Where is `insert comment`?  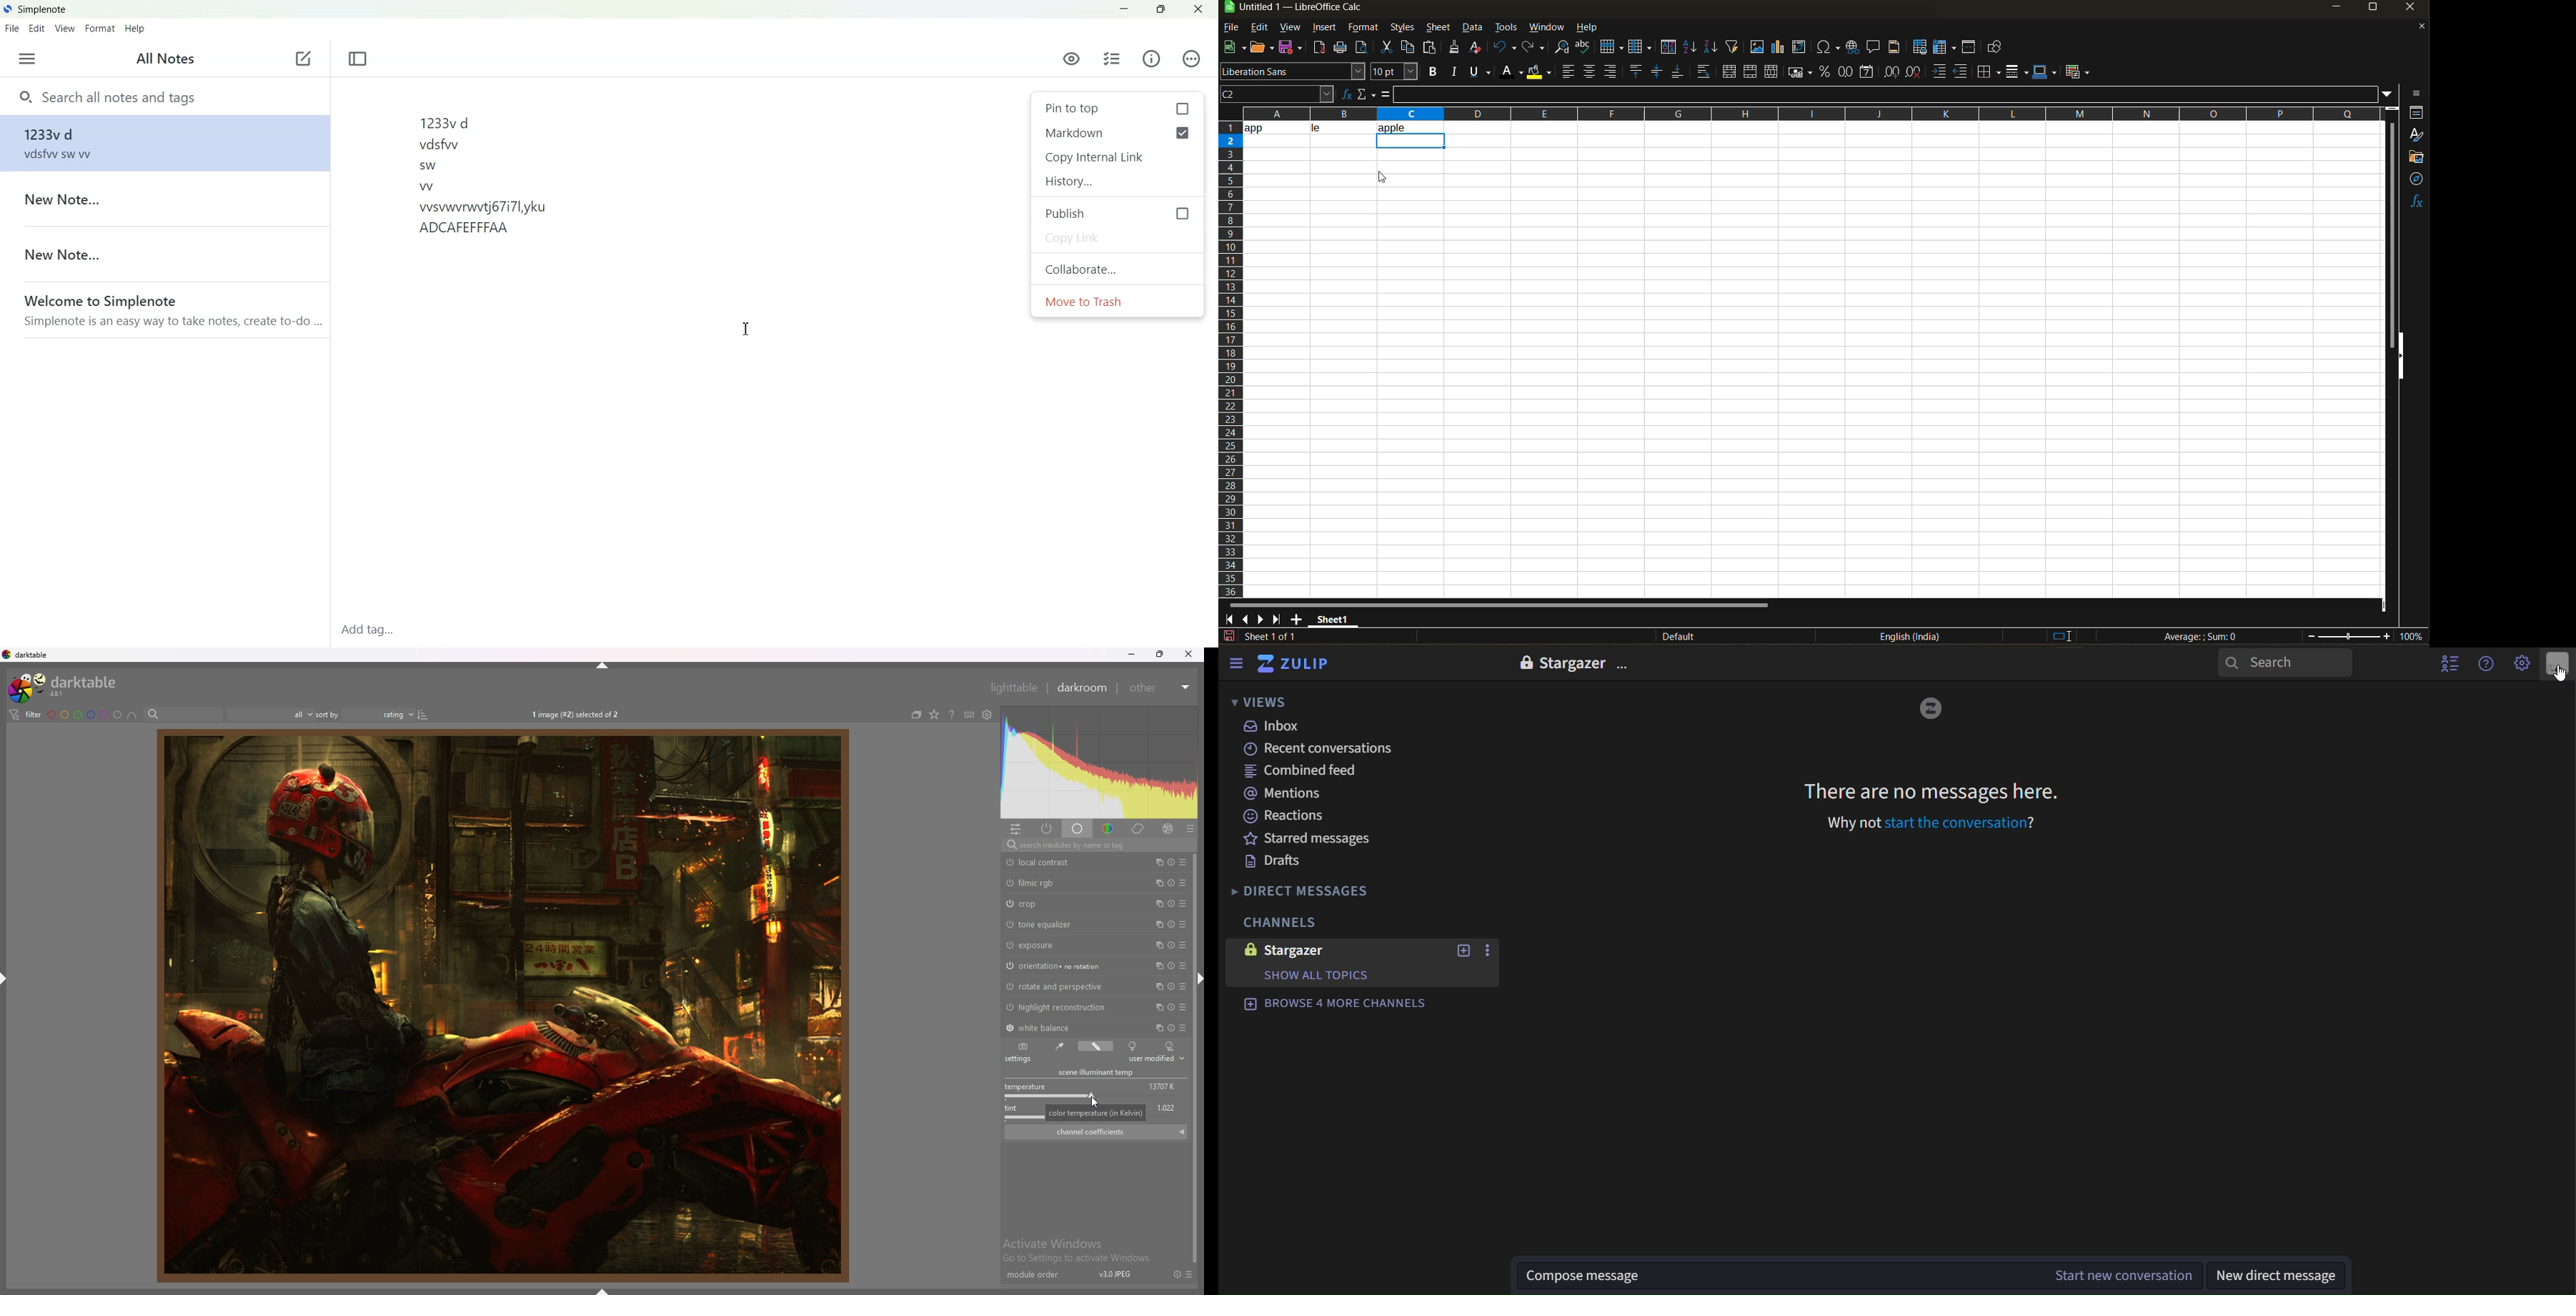
insert comment is located at coordinates (1874, 47).